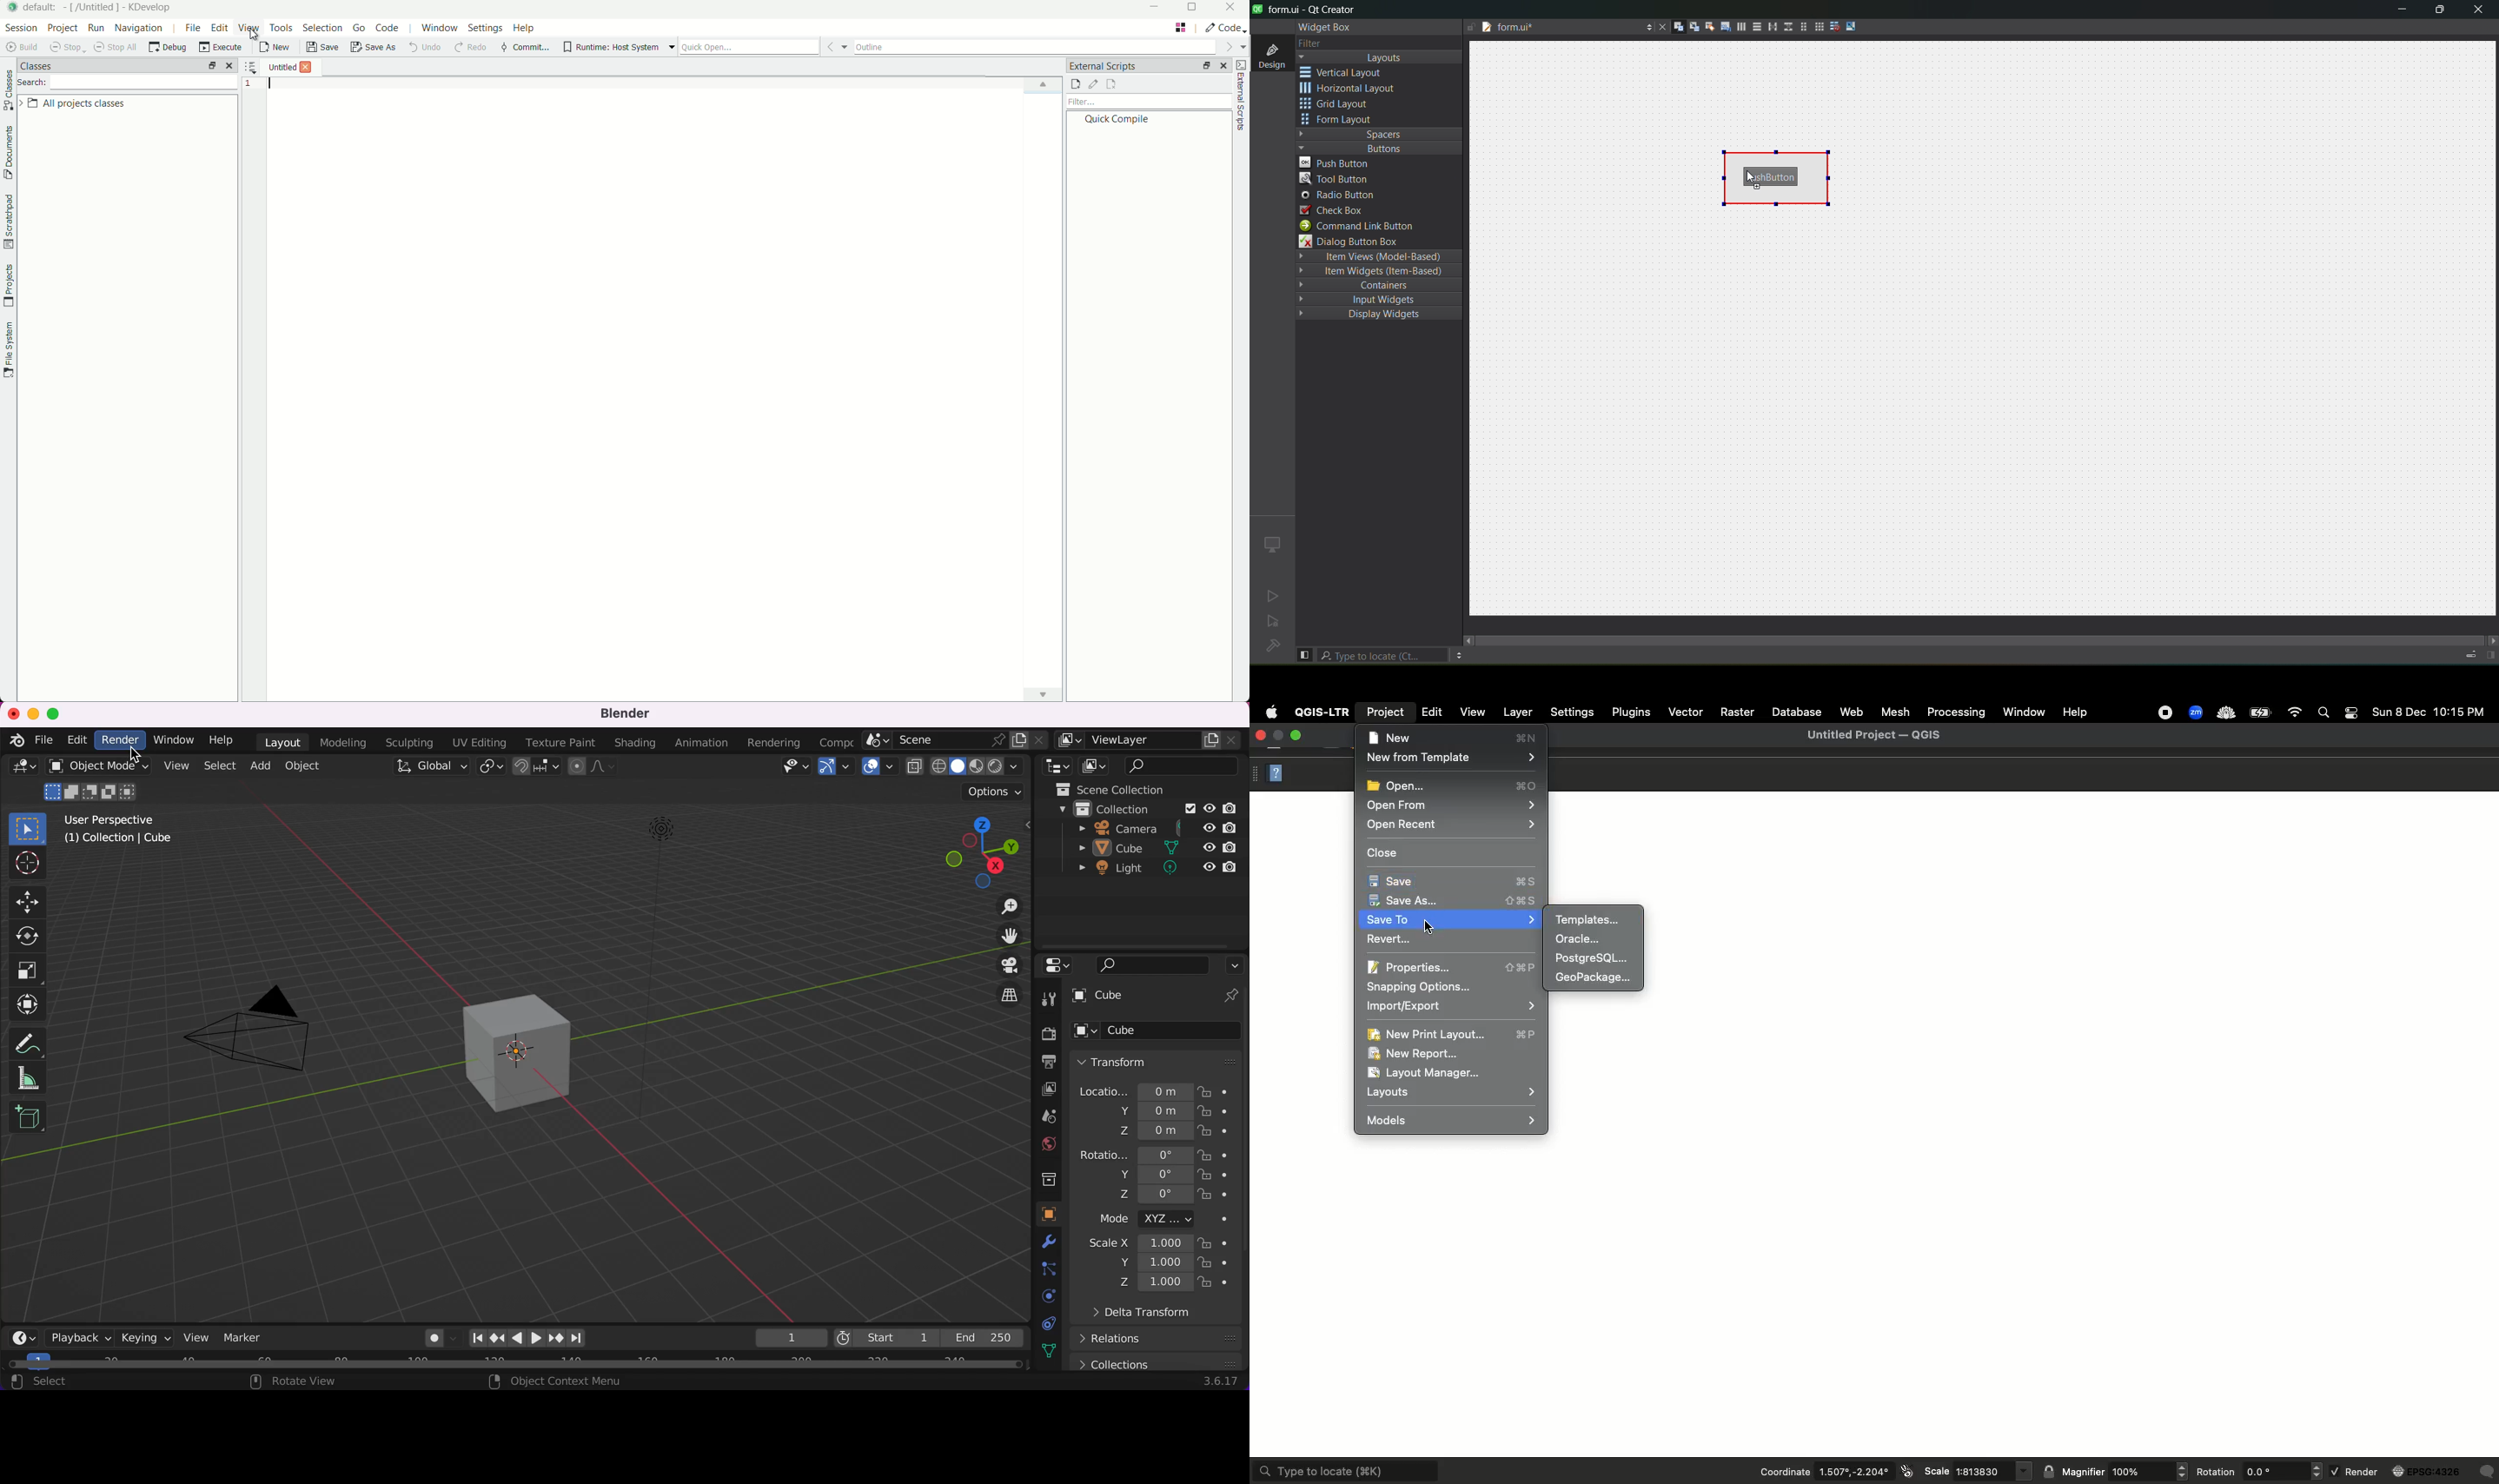  I want to click on Settings, so click(1572, 712).